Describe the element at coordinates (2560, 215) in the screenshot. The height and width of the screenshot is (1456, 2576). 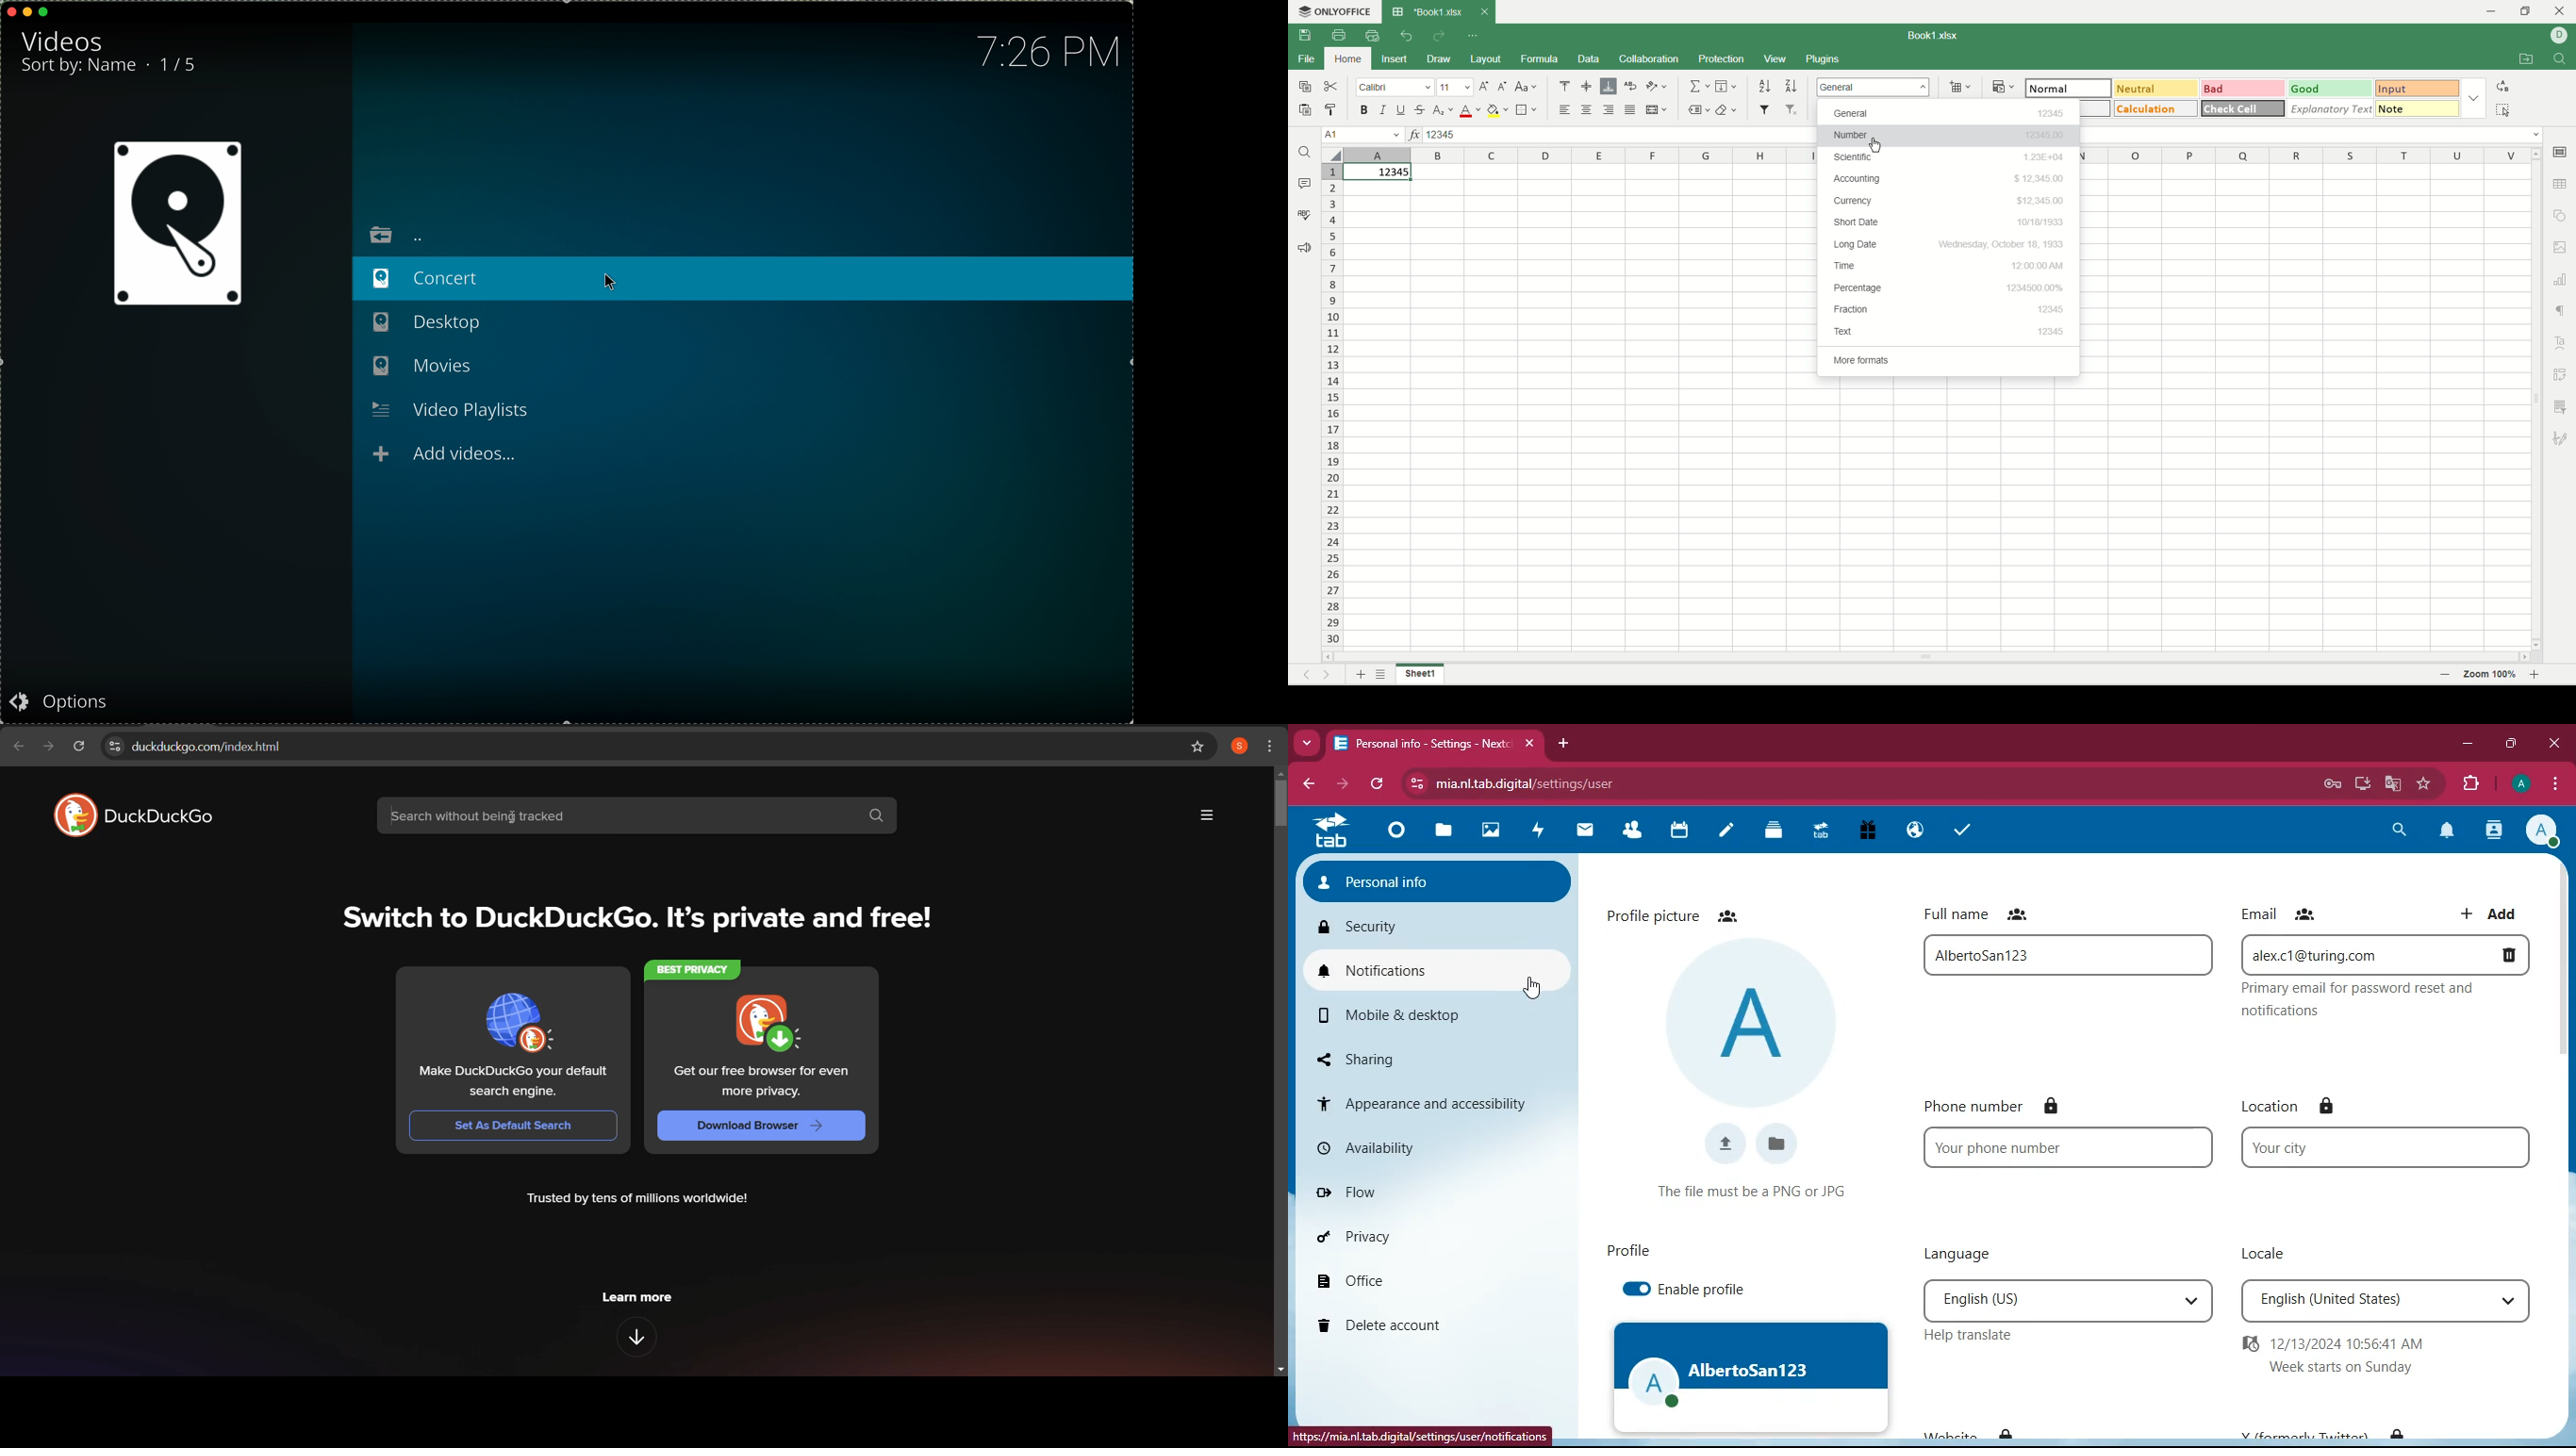
I see `object settings` at that location.